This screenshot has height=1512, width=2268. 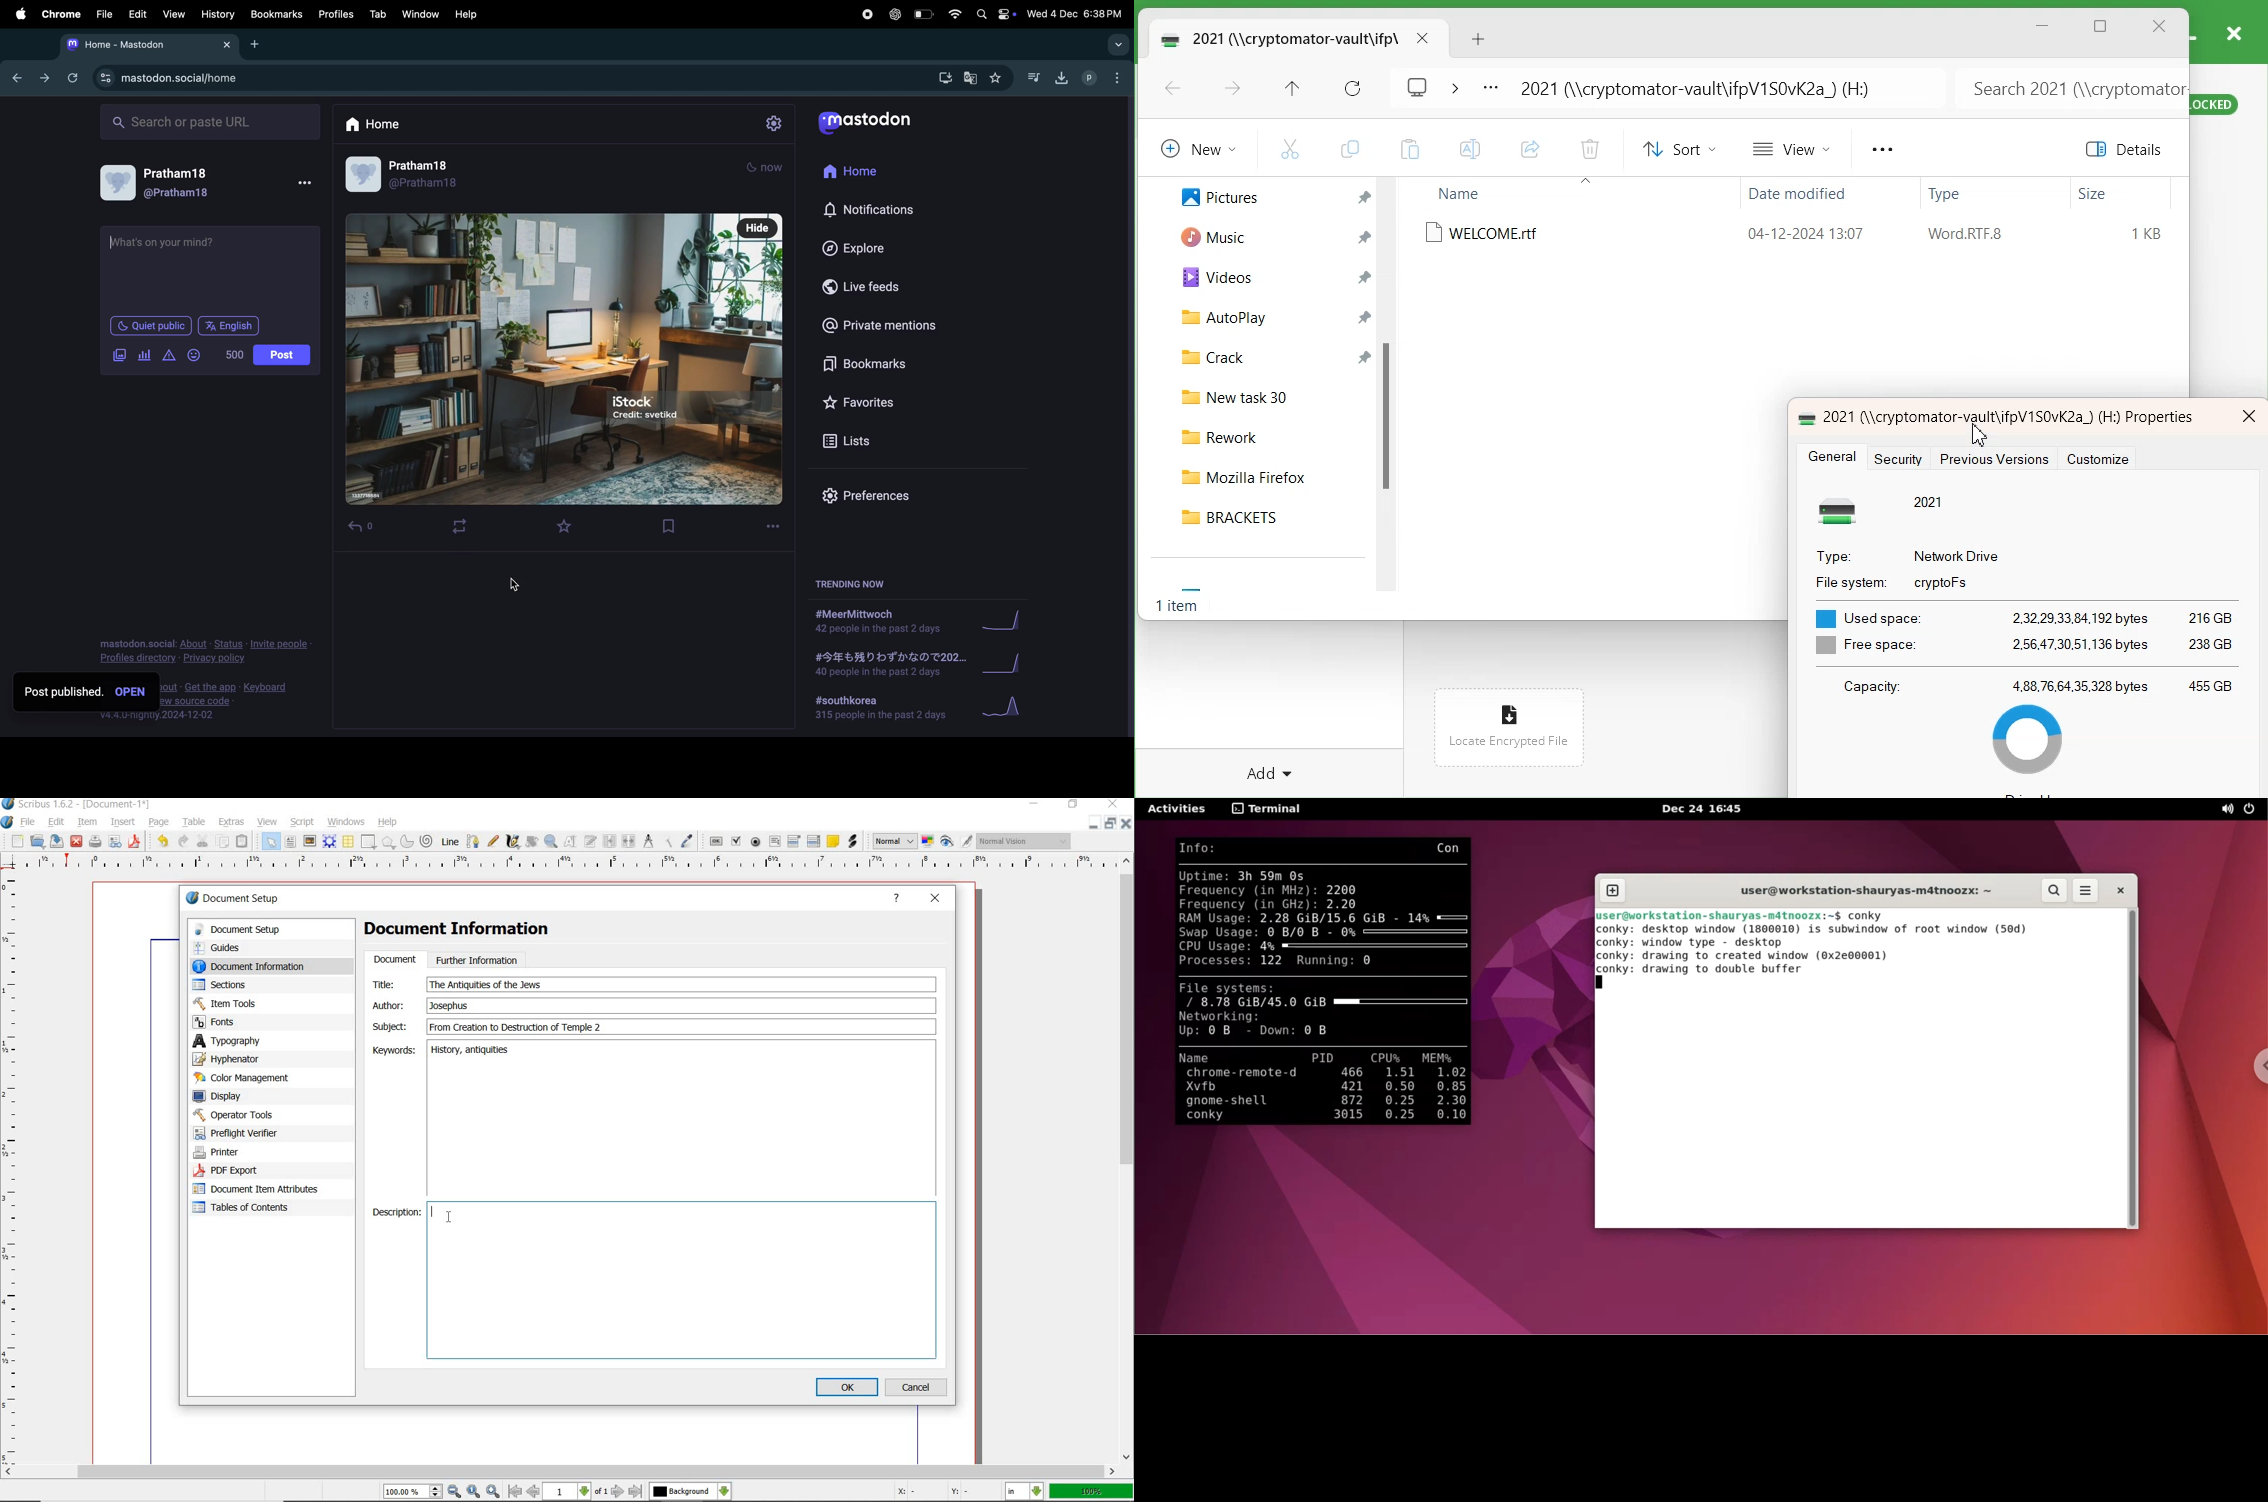 What do you see at coordinates (210, 271) in the screenshot?
I see `tet box` at bounding box center [210, 271].